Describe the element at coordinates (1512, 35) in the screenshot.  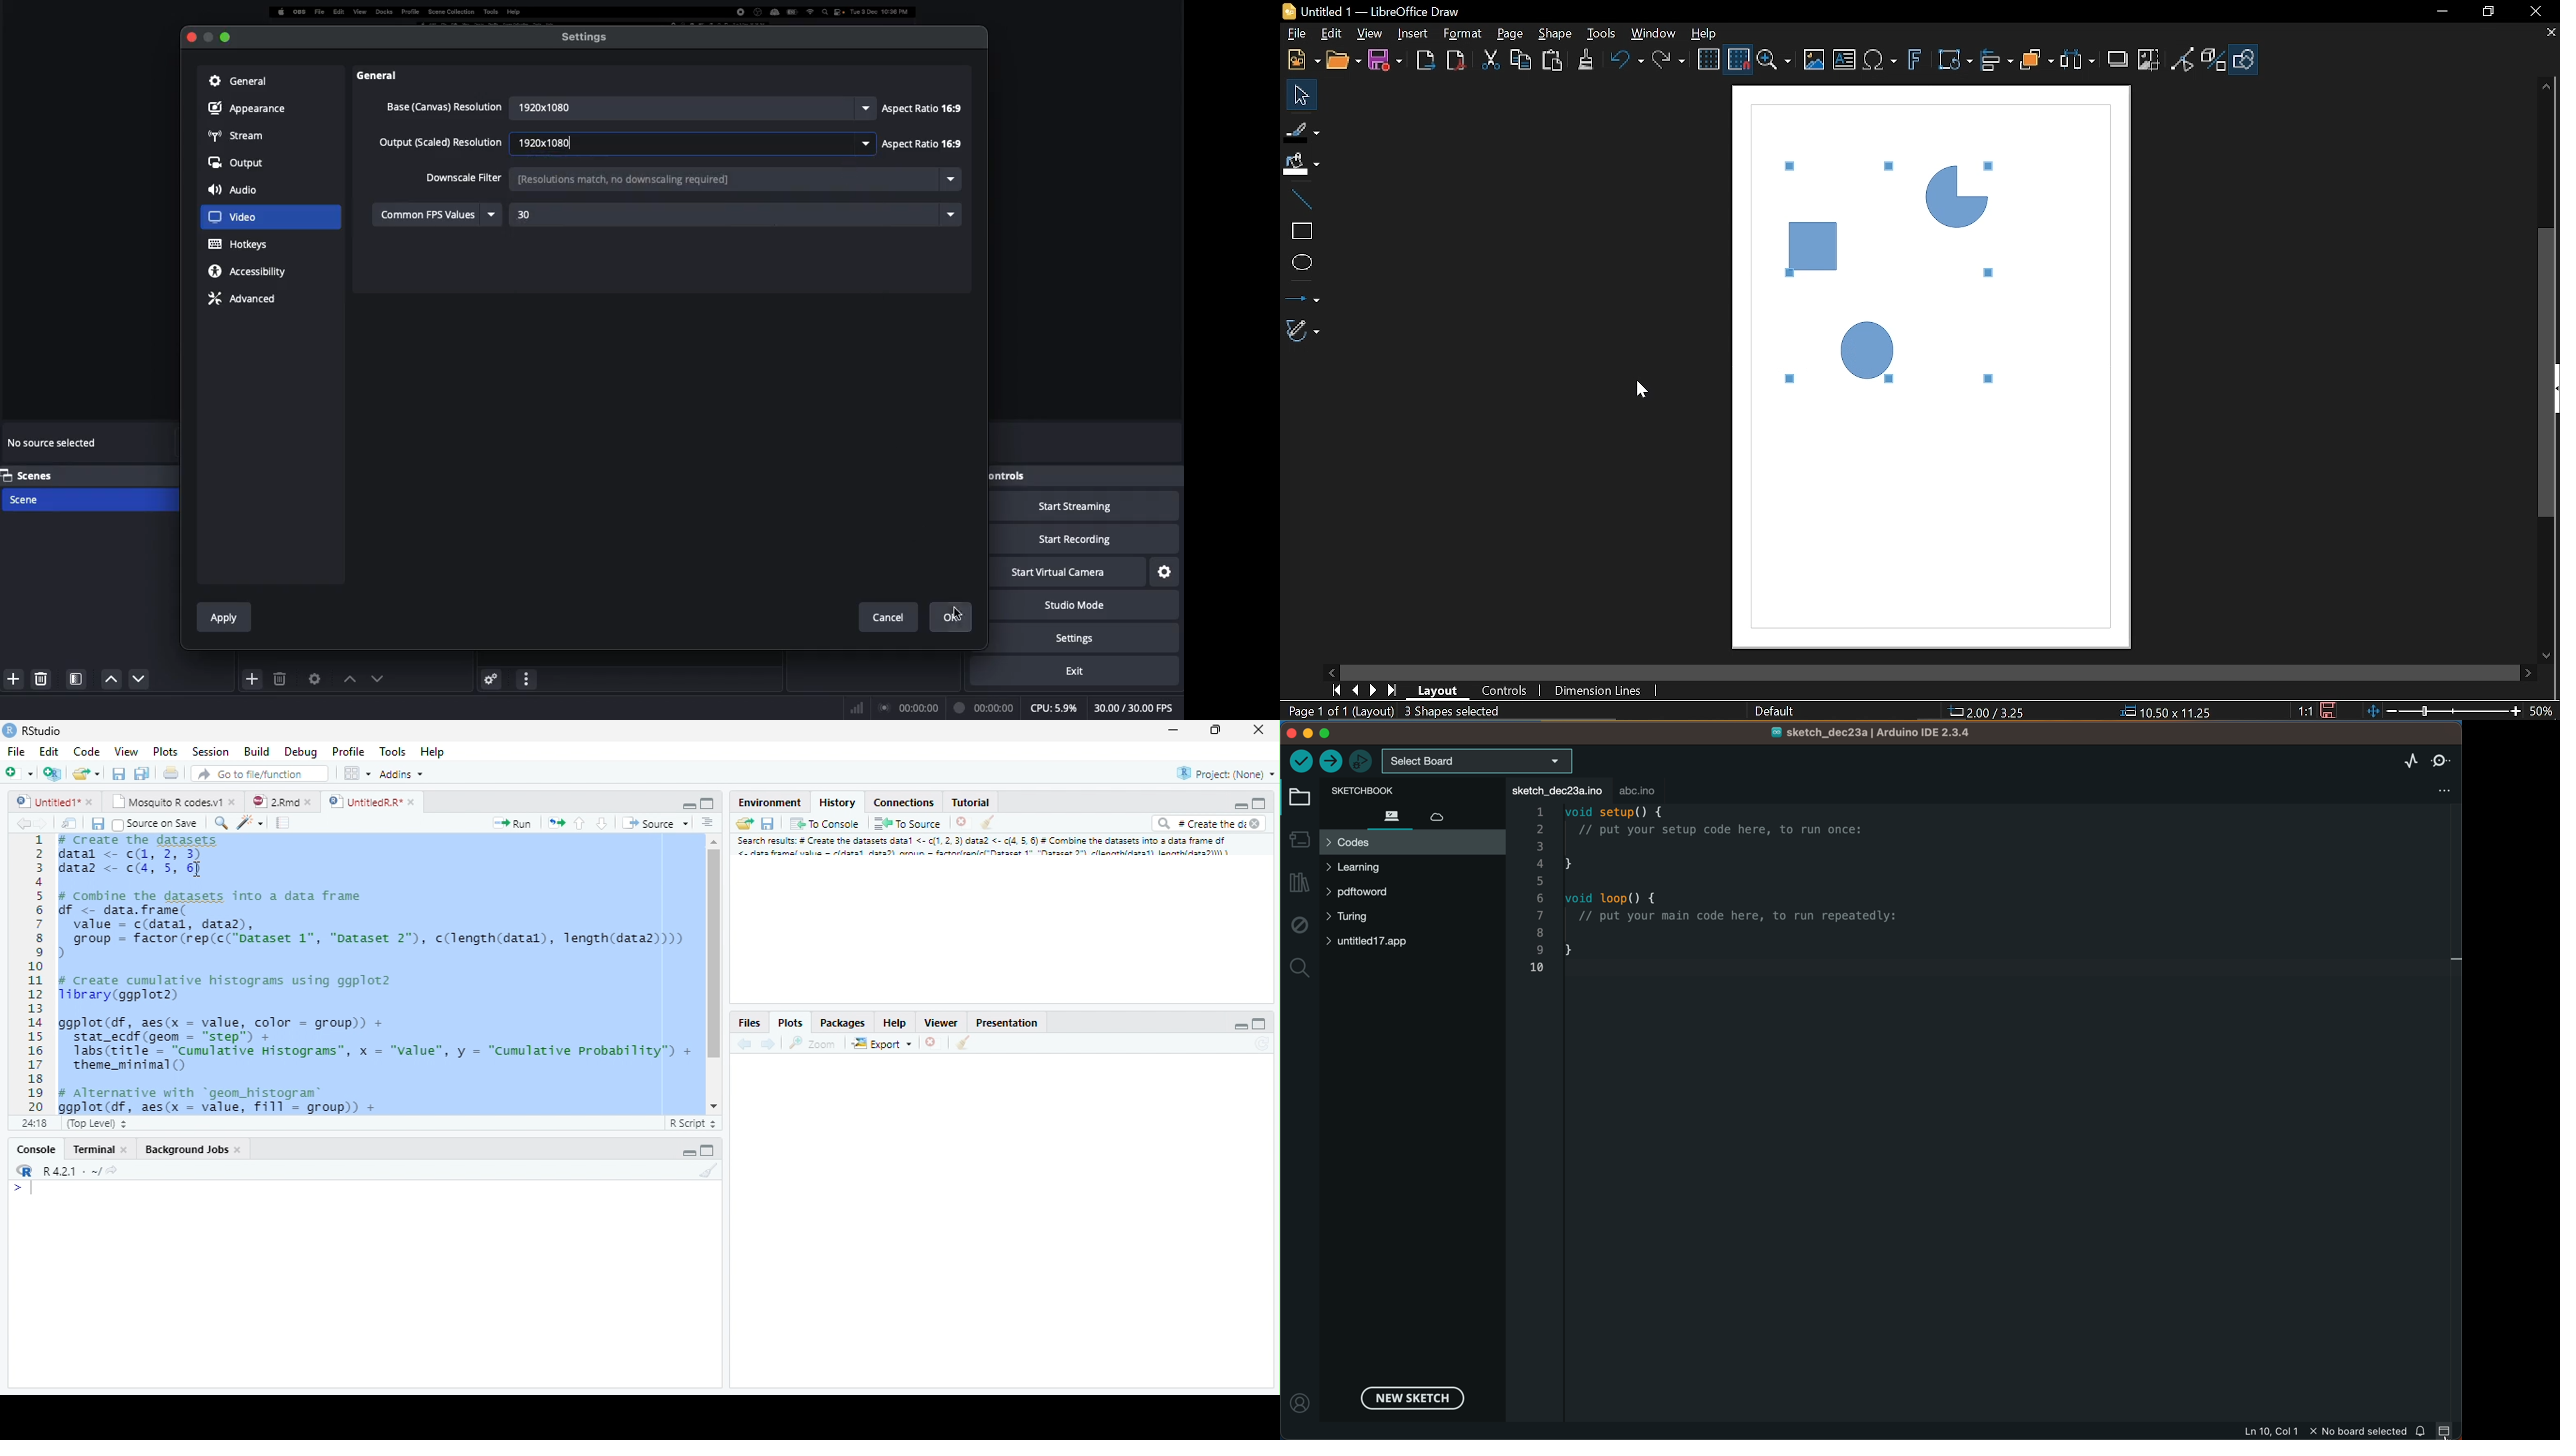
I see `page` at that location.